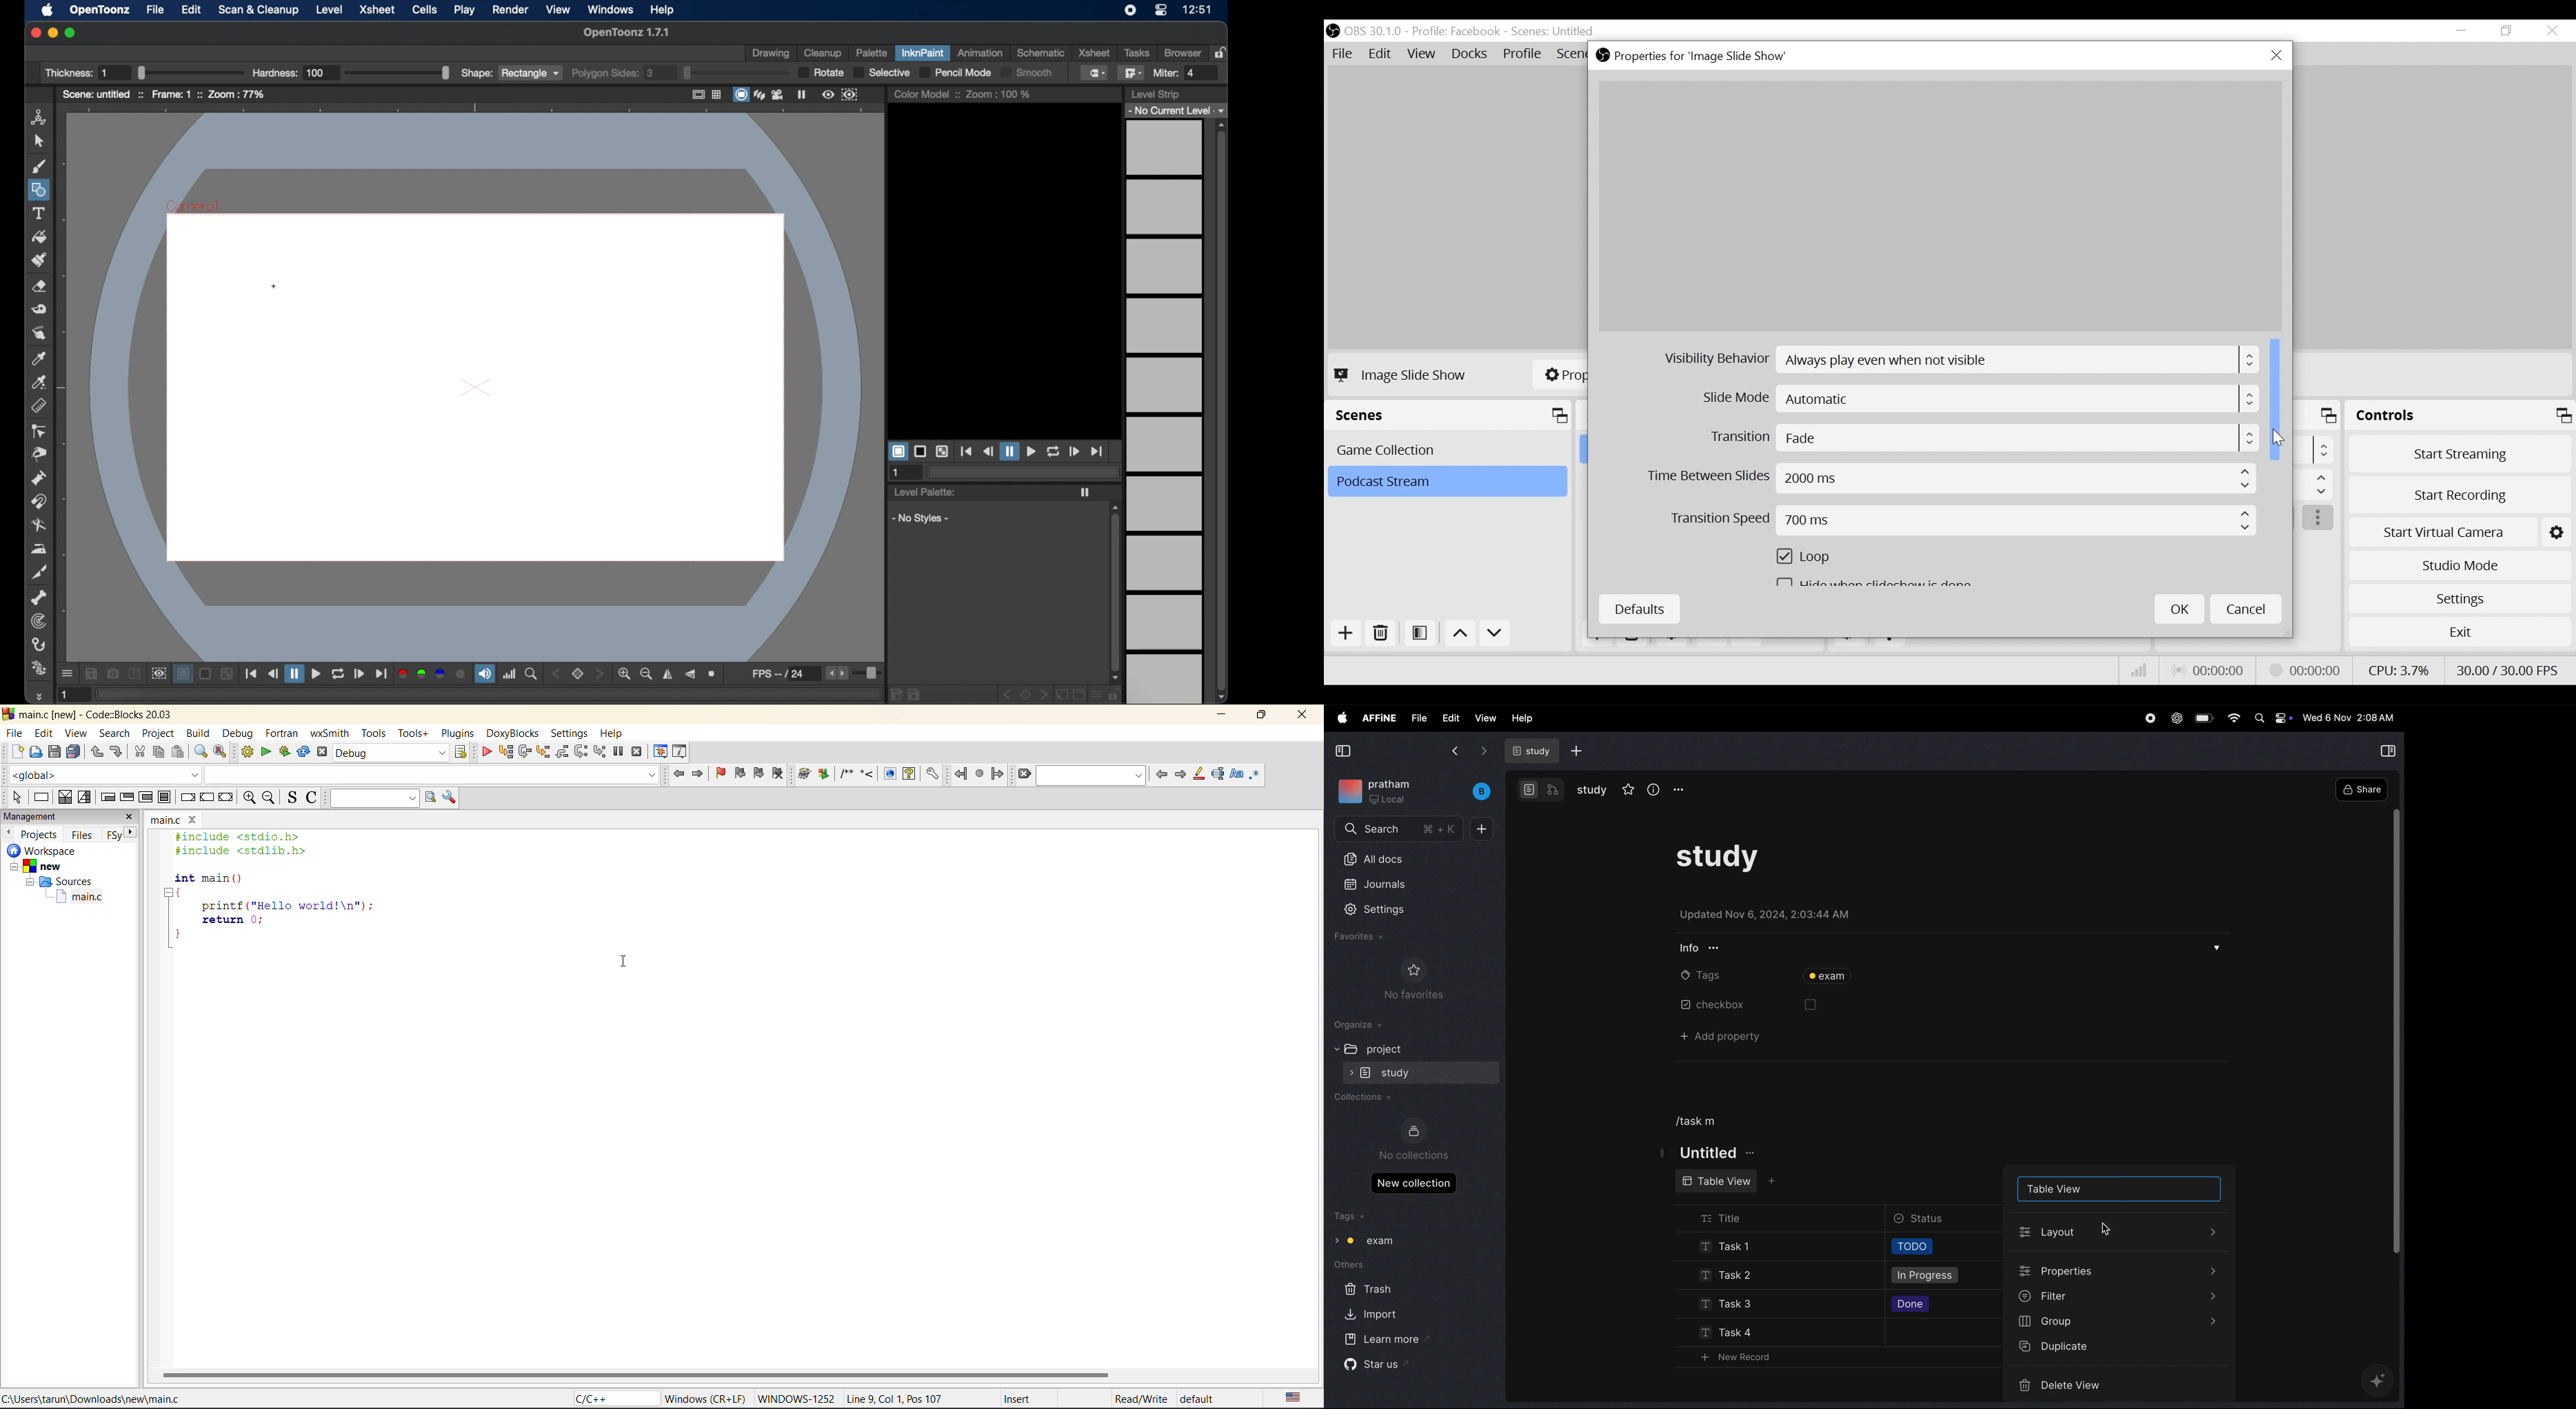  I want to click on stop debugger, so click(637, 753).